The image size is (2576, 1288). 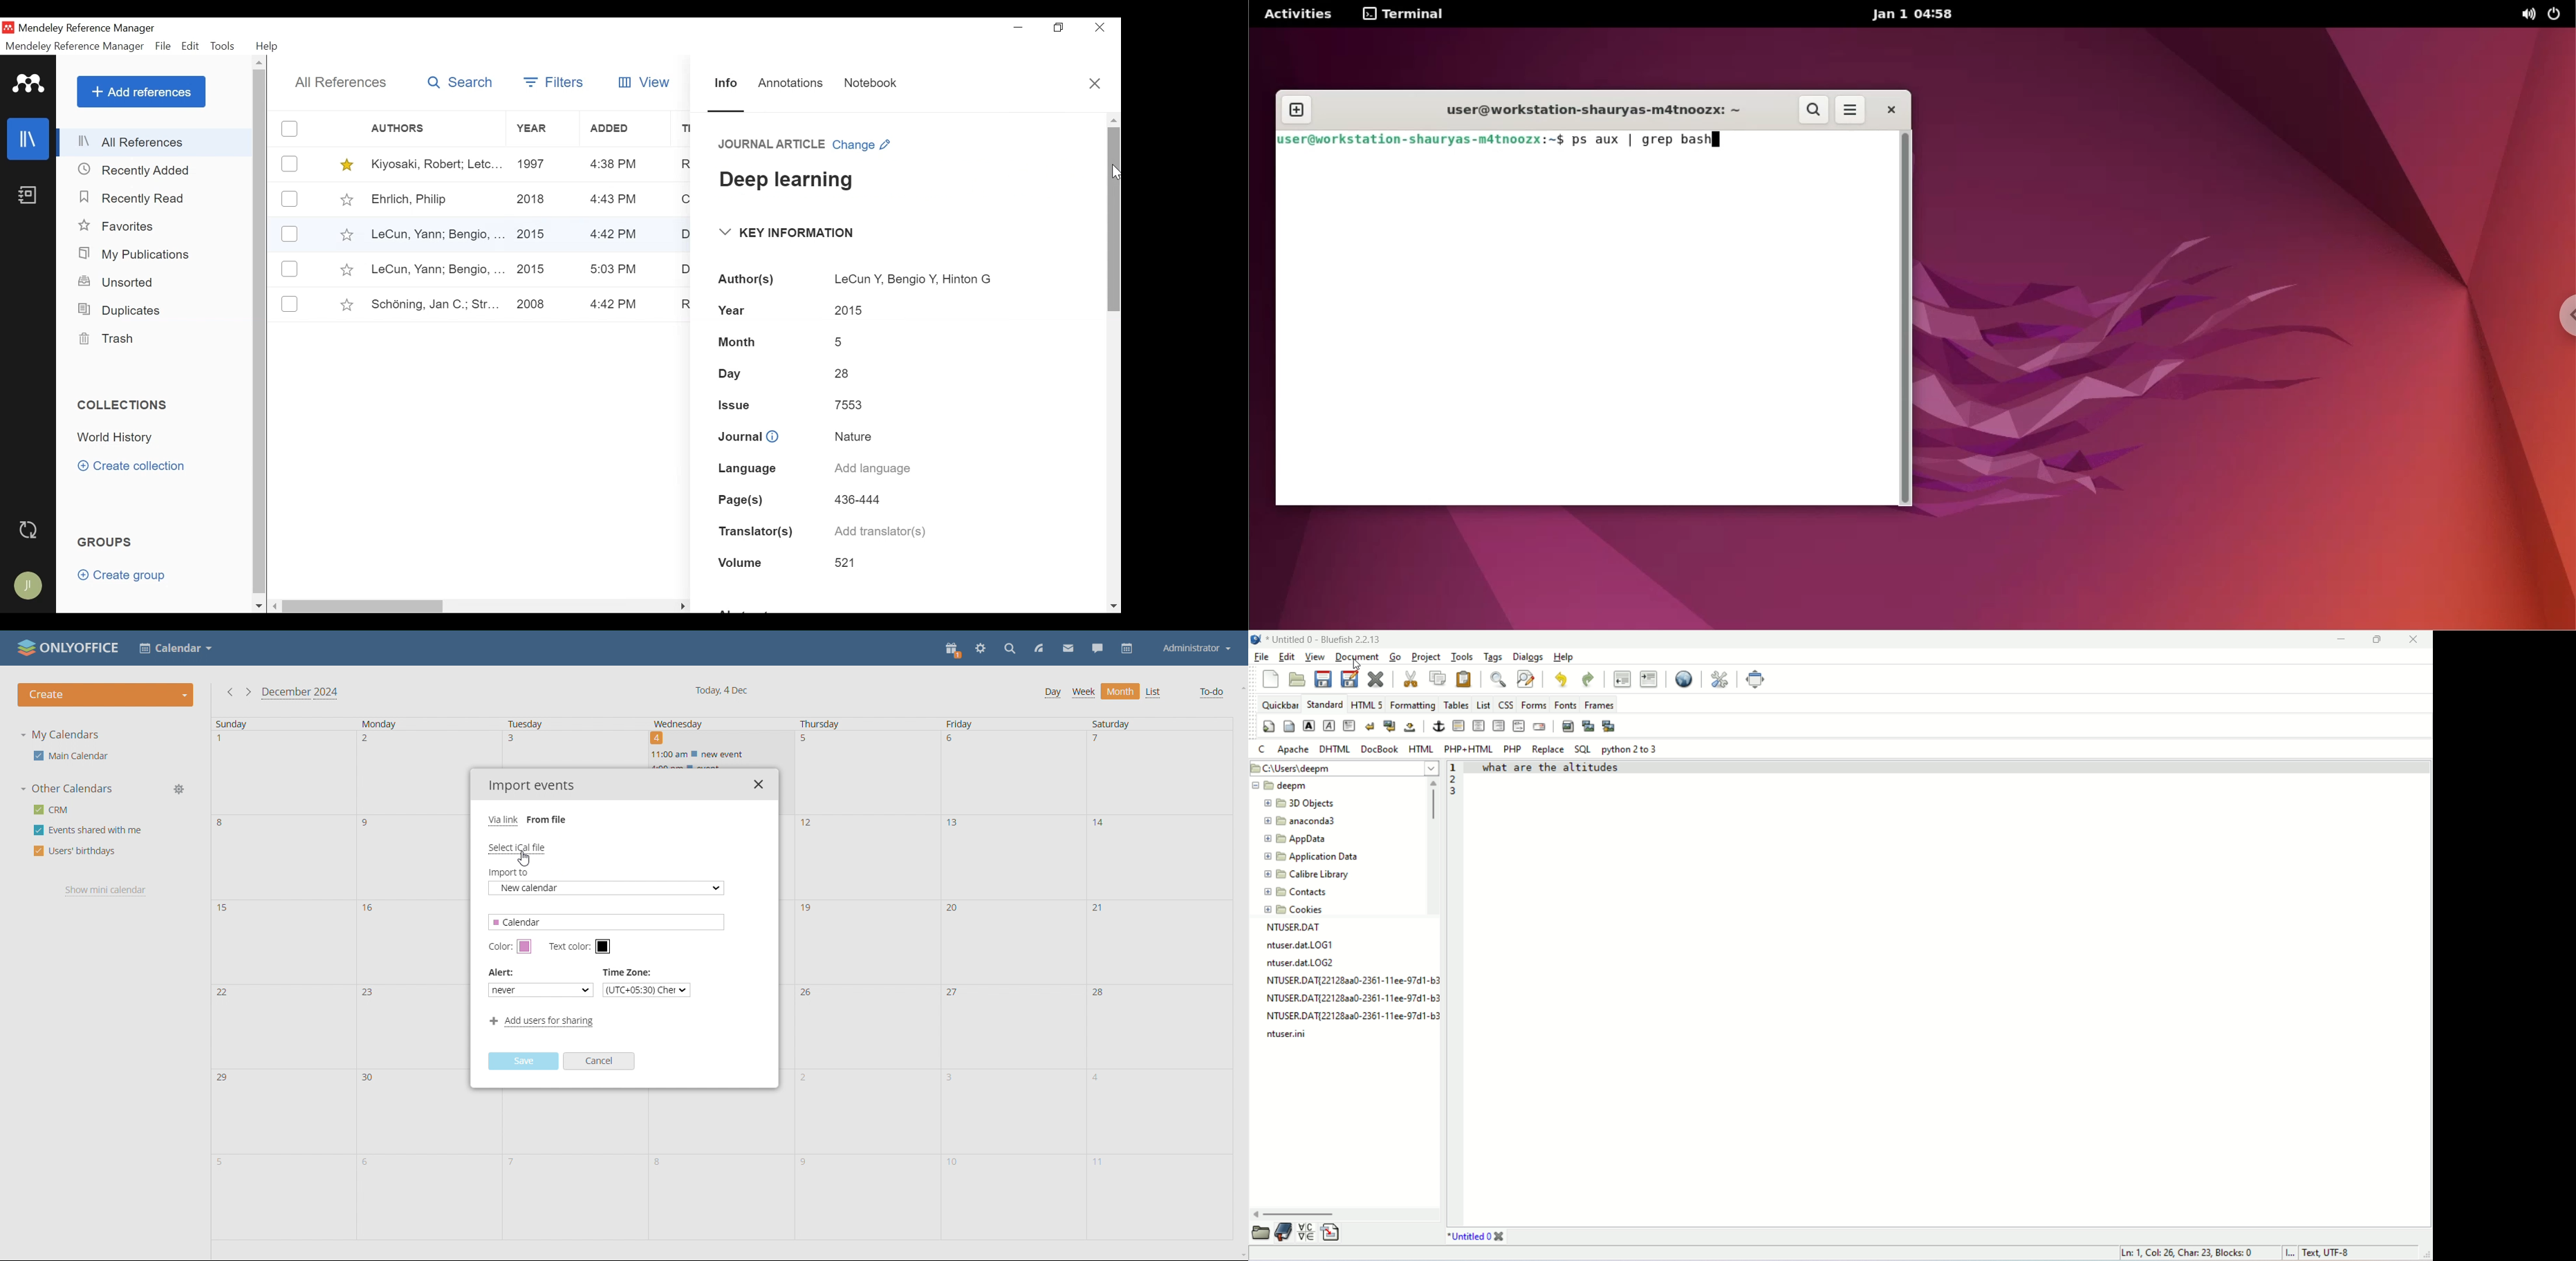 I want to click on Toggle Favorites, so click(x=347, y=305).